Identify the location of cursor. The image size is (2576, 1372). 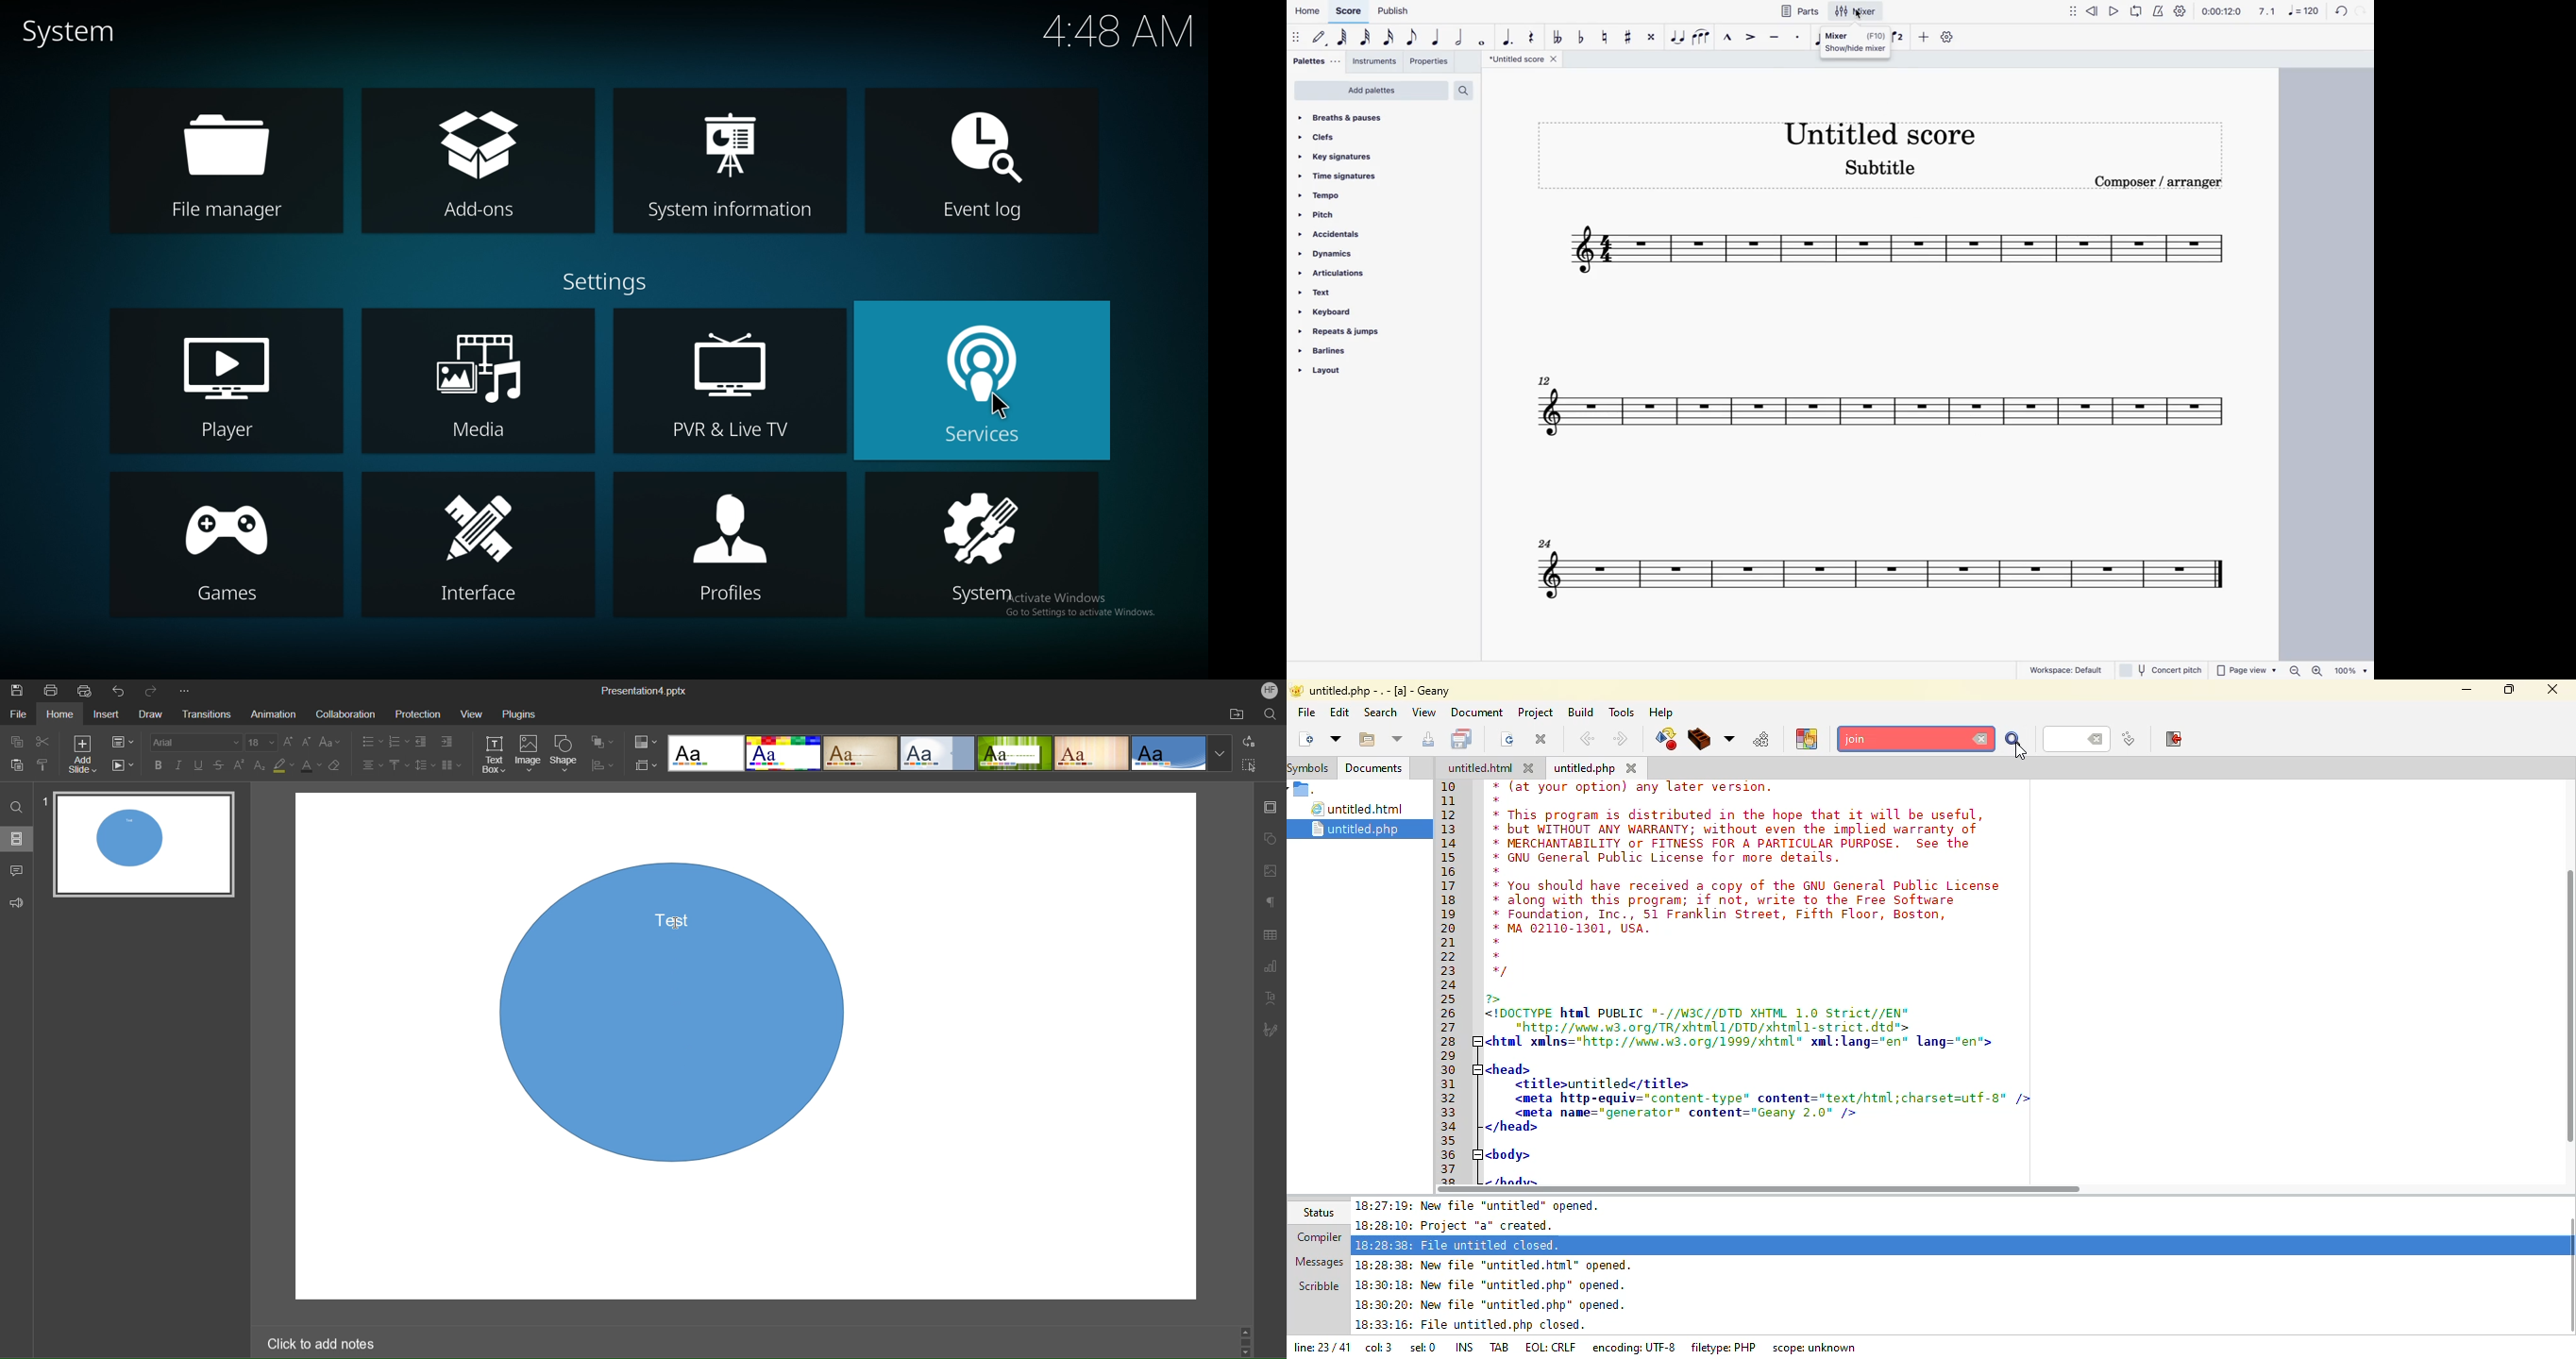
(1857, 17).